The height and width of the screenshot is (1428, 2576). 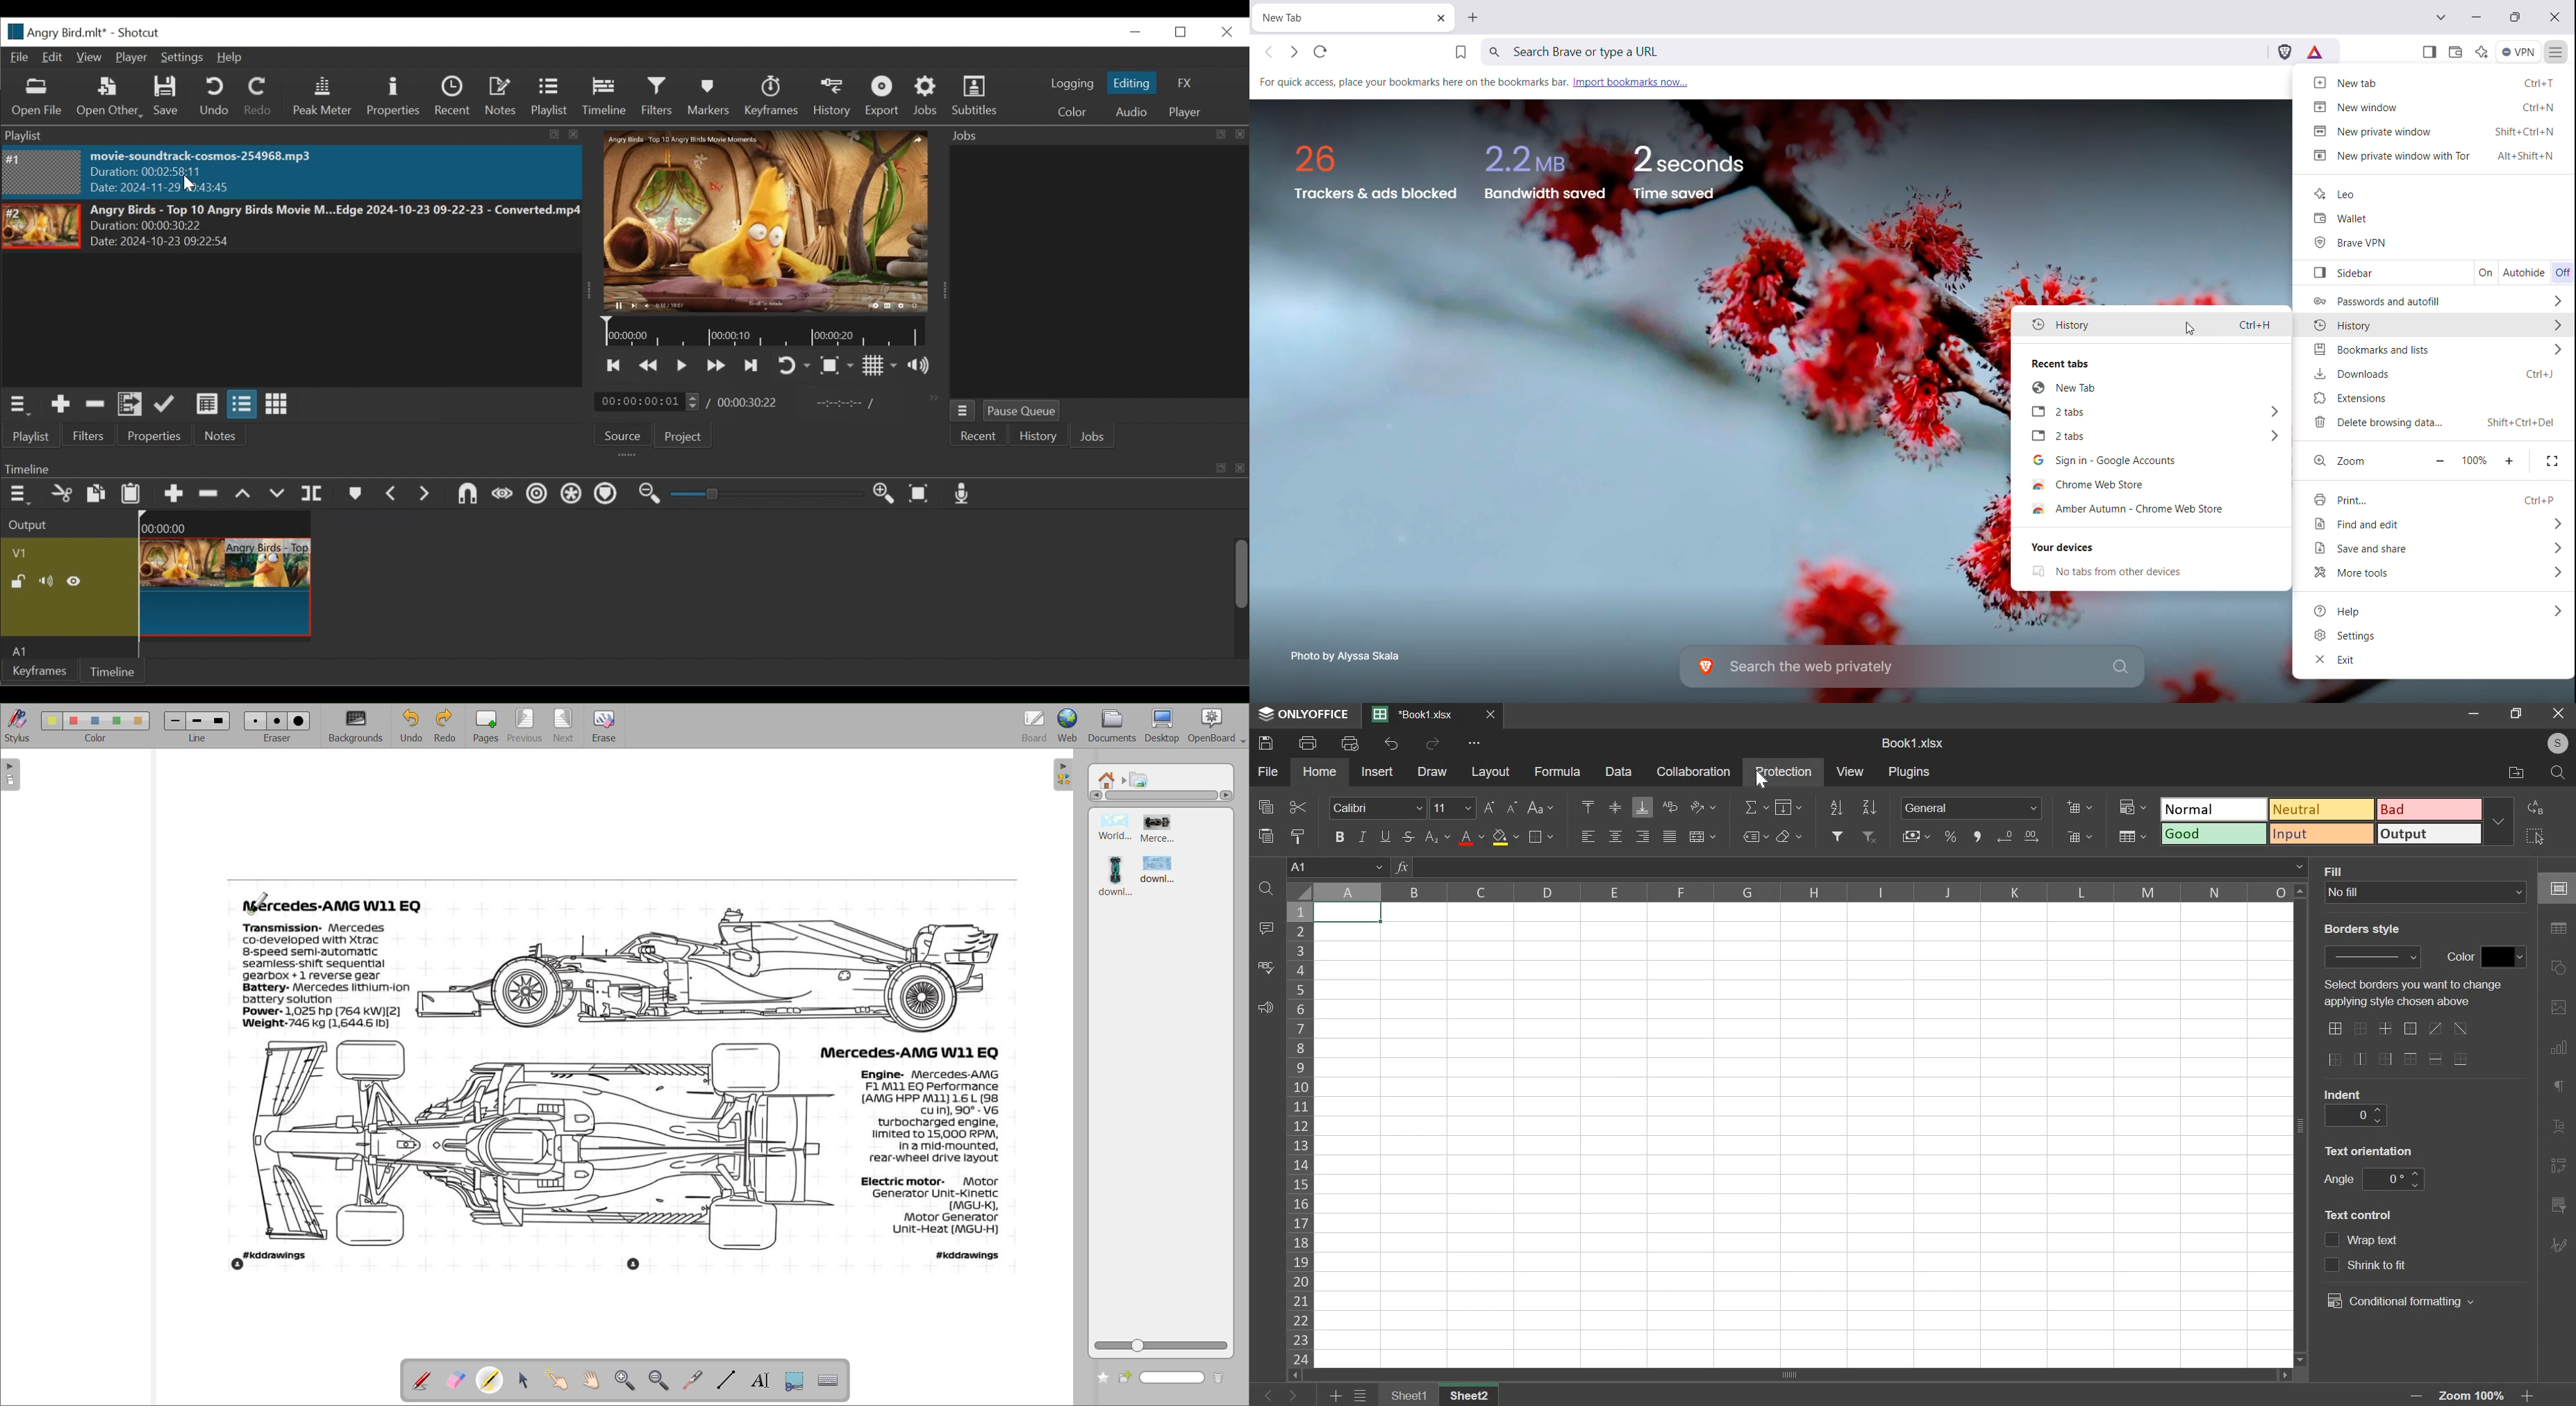 I want to click on Toggle play or pause, so click(x=682, y=366).